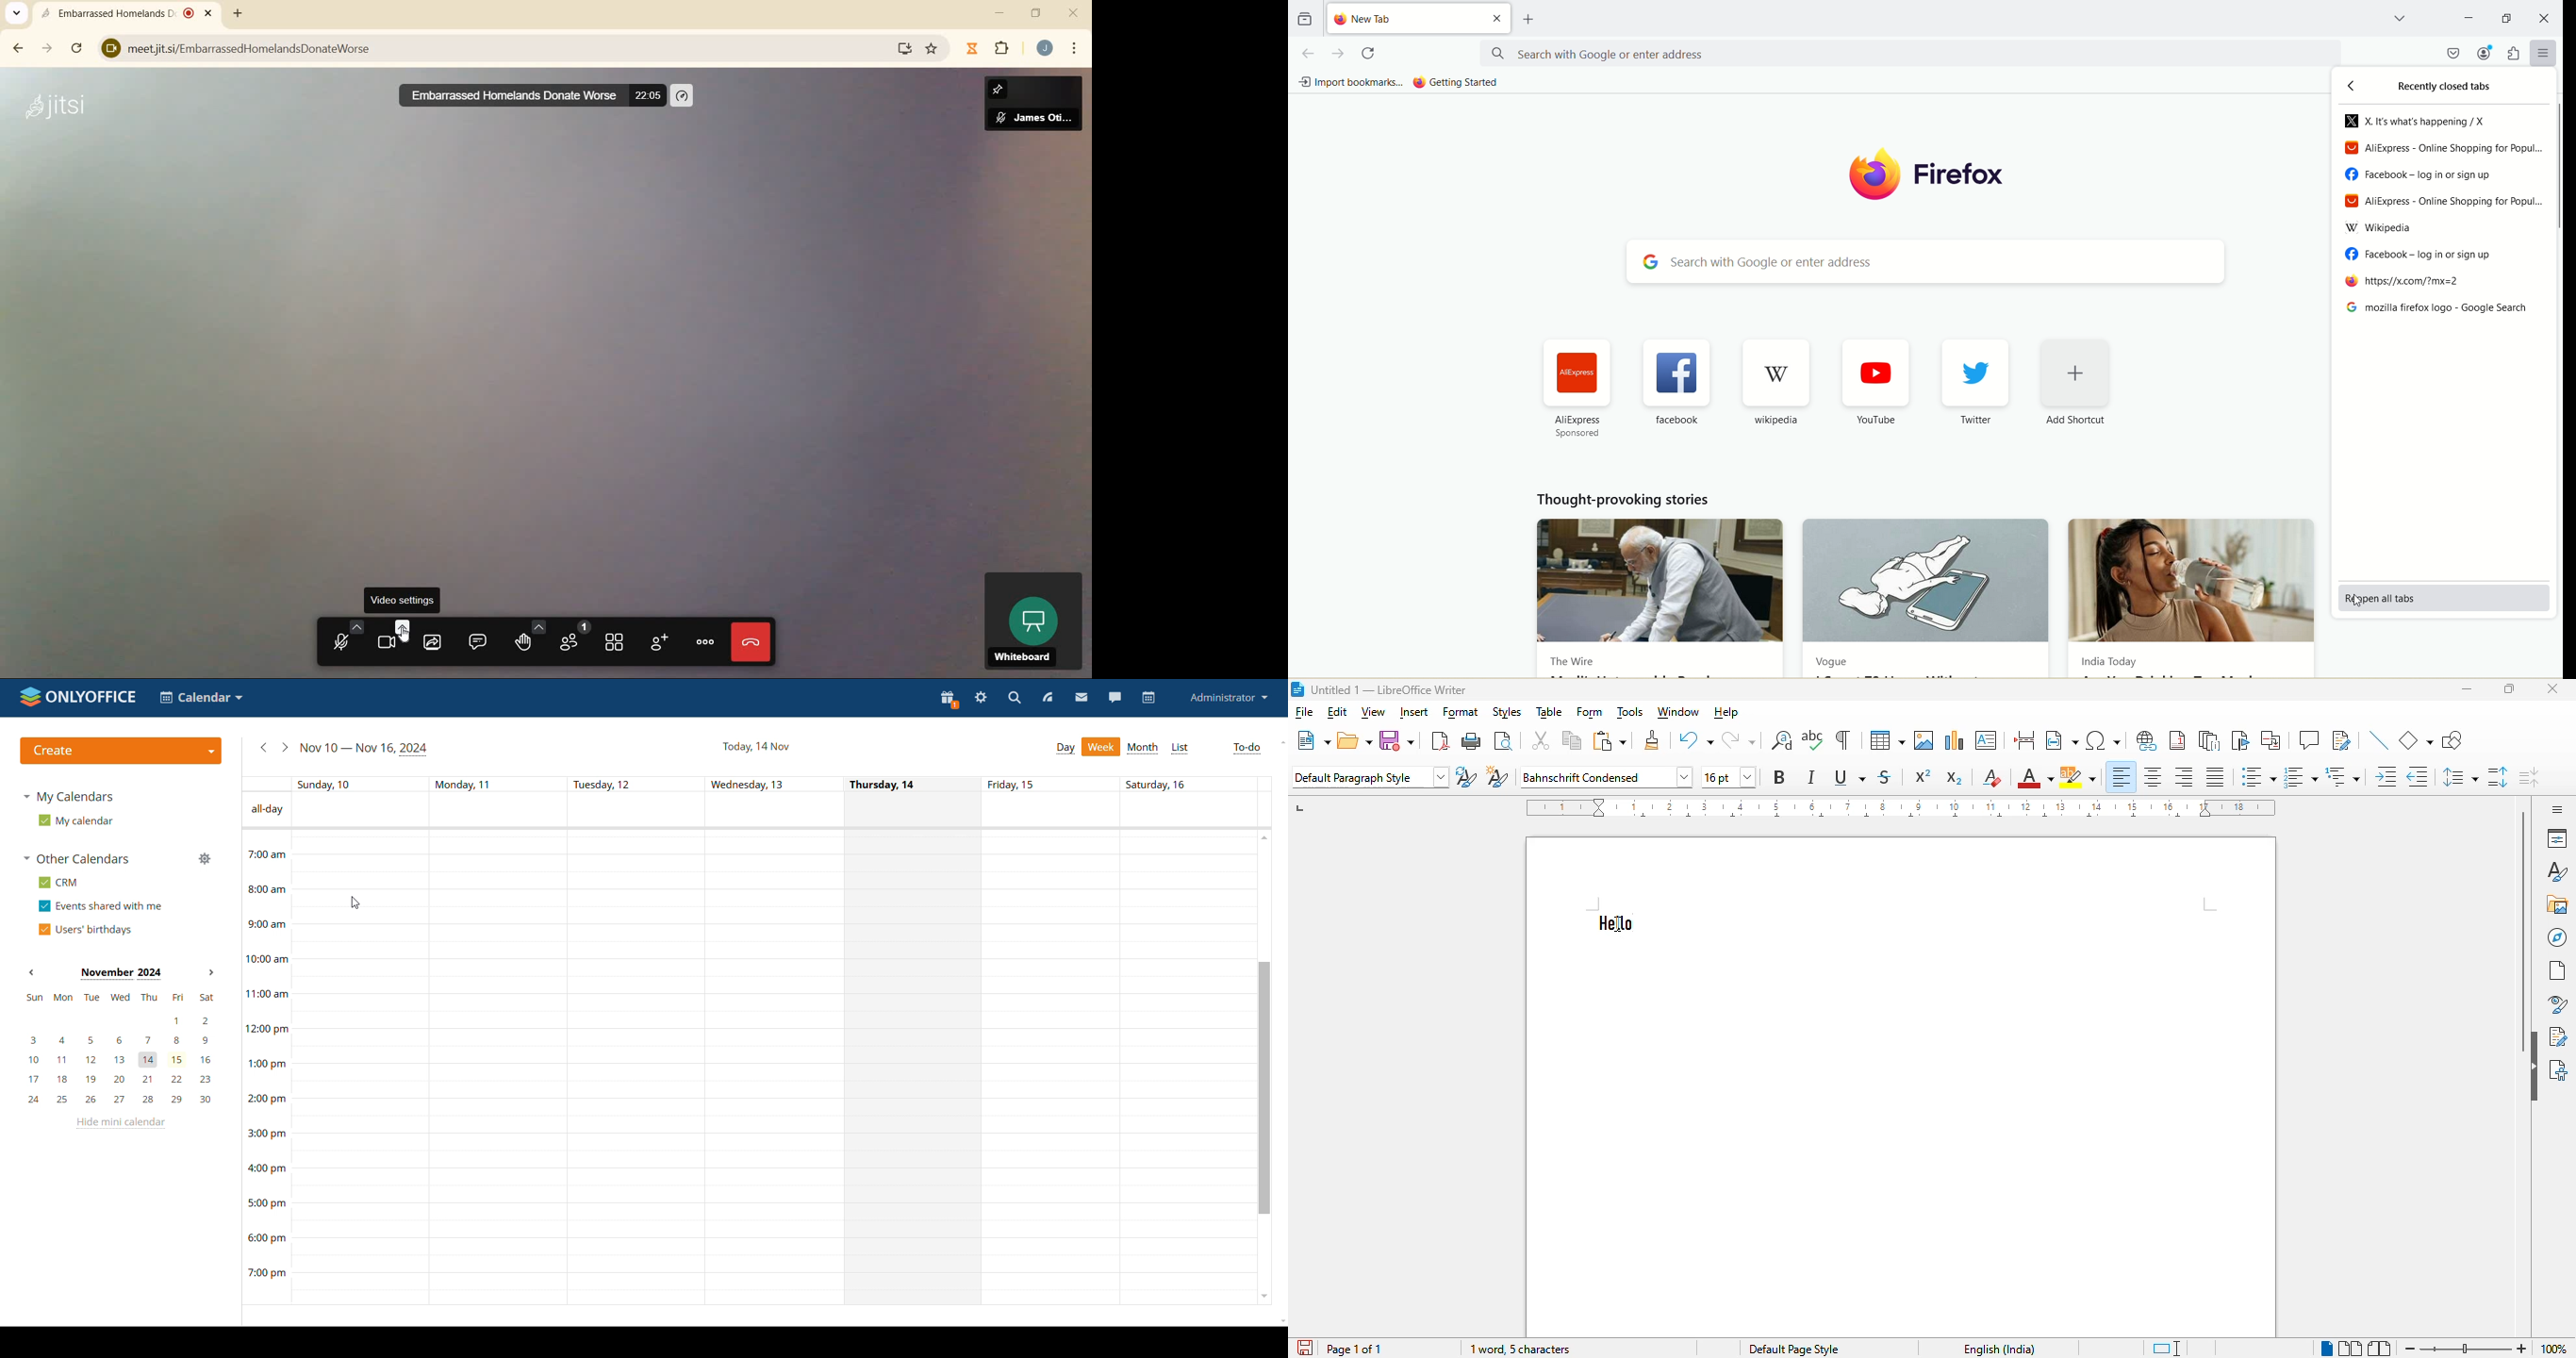  I want to click on aliexpress, so click(1578, 375).